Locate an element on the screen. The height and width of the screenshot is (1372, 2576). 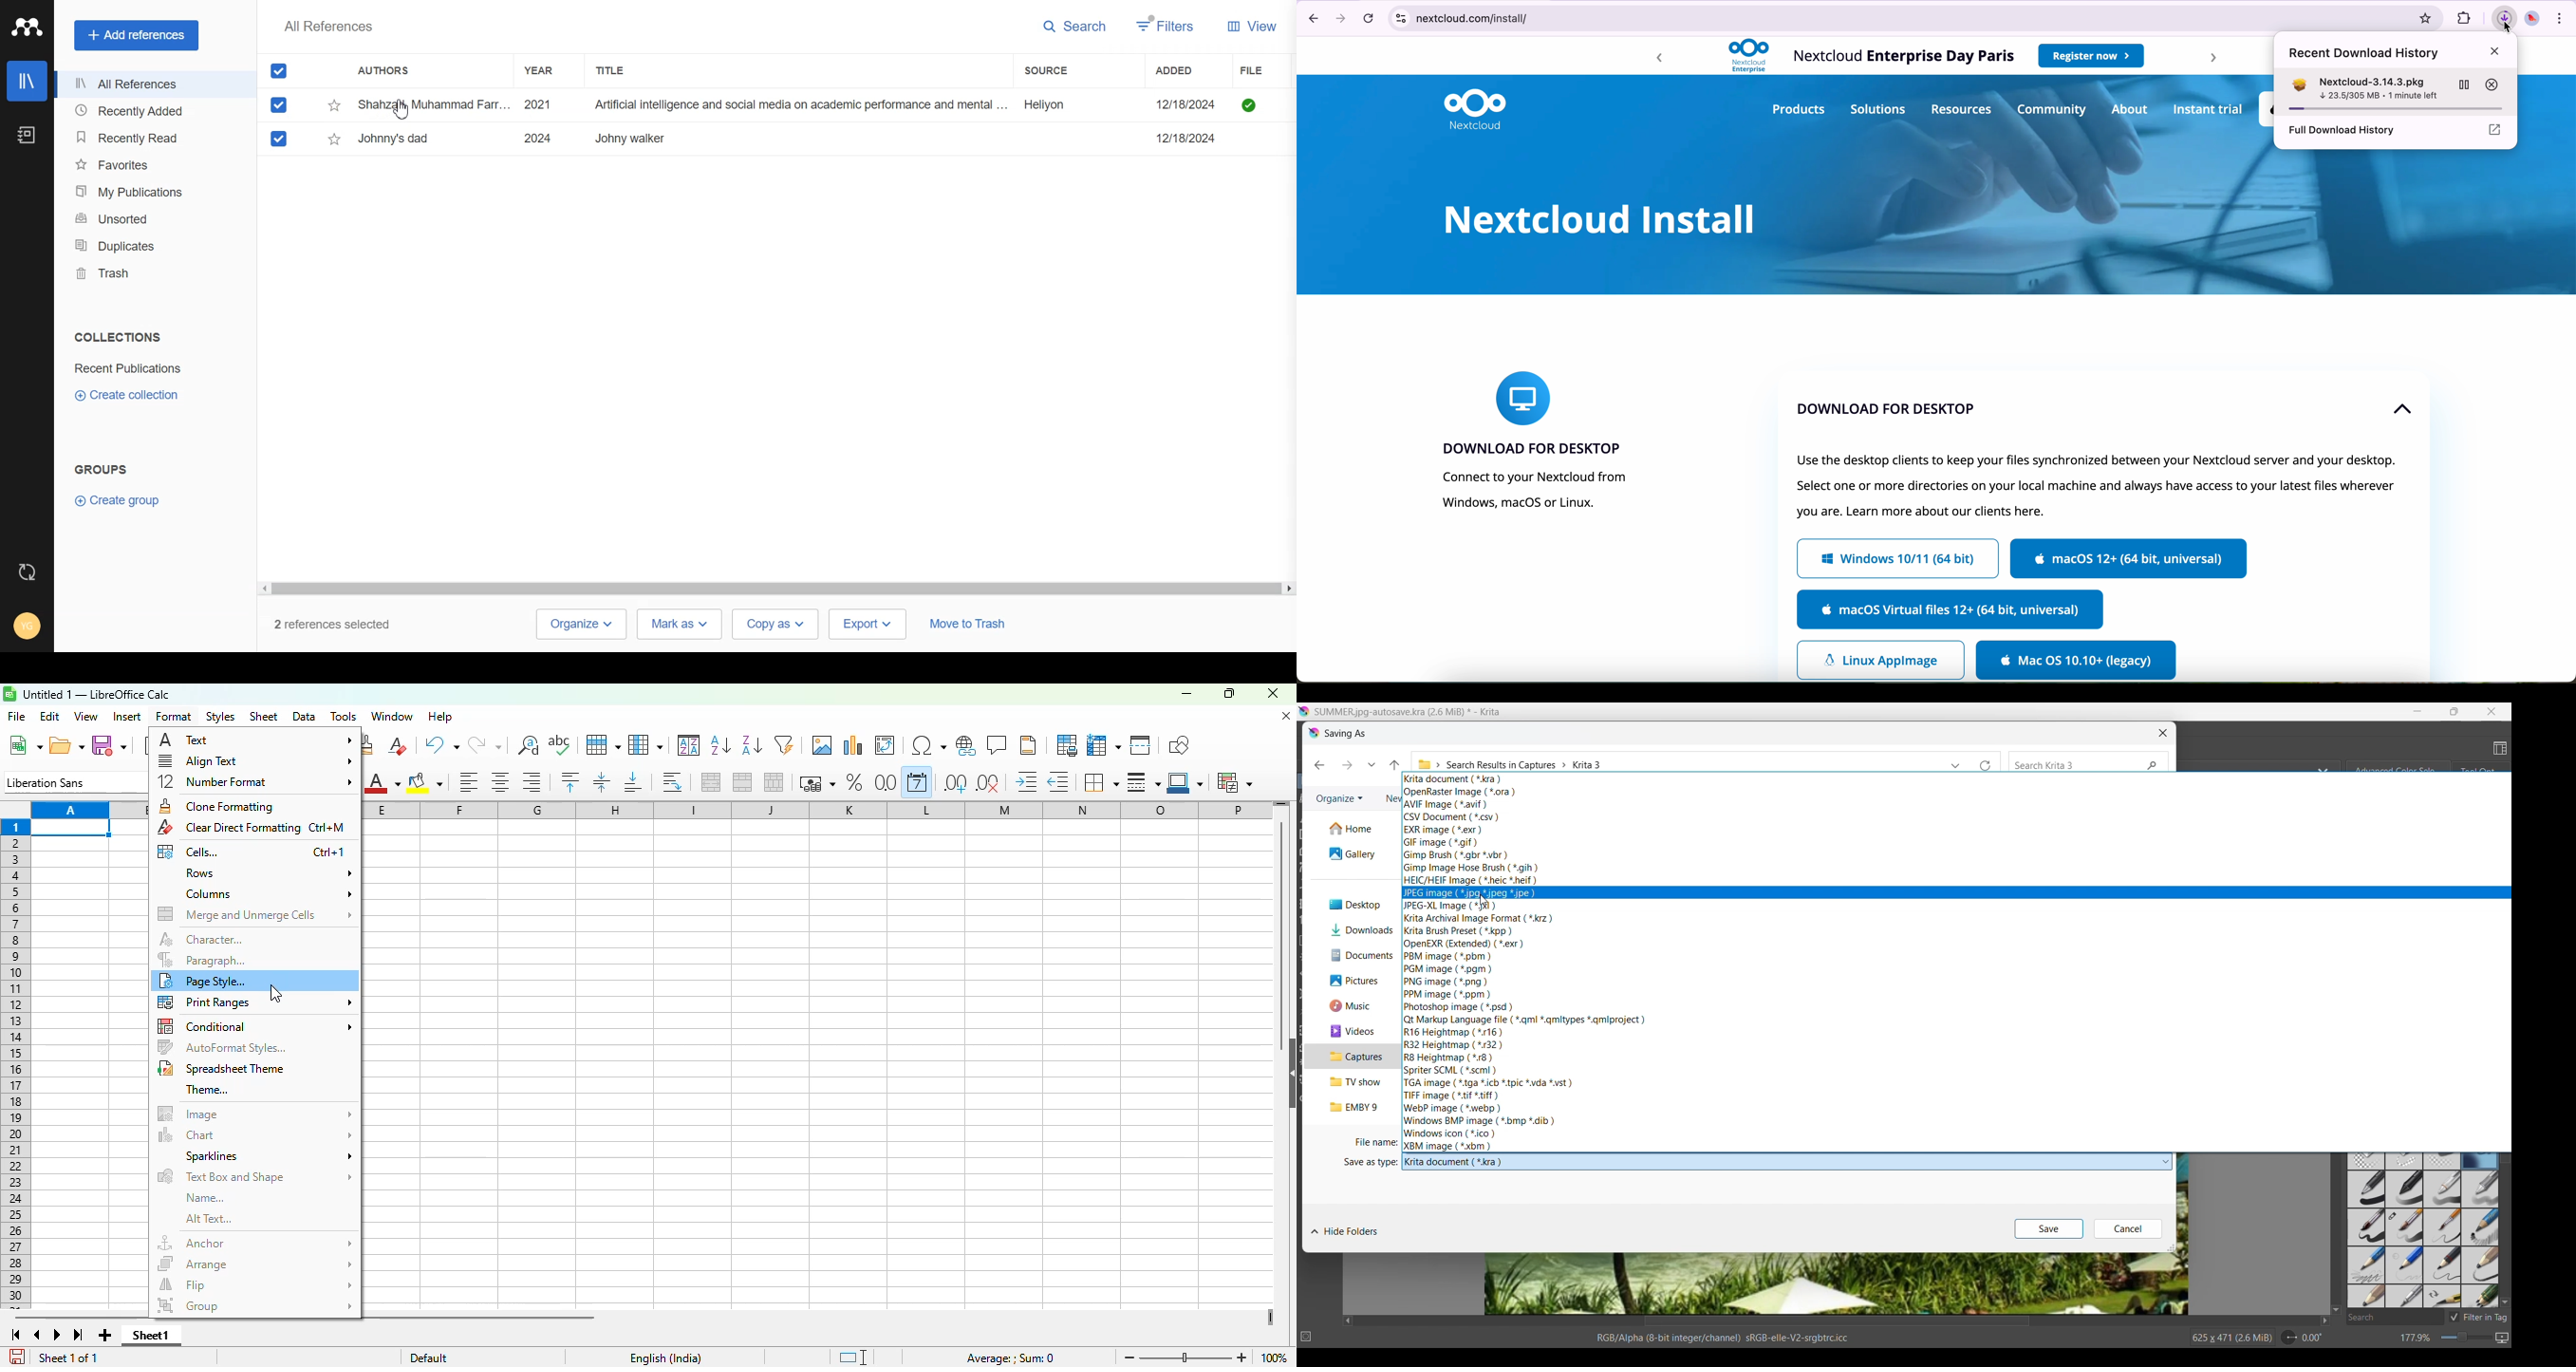
Title is located at coordinates (622, 70).